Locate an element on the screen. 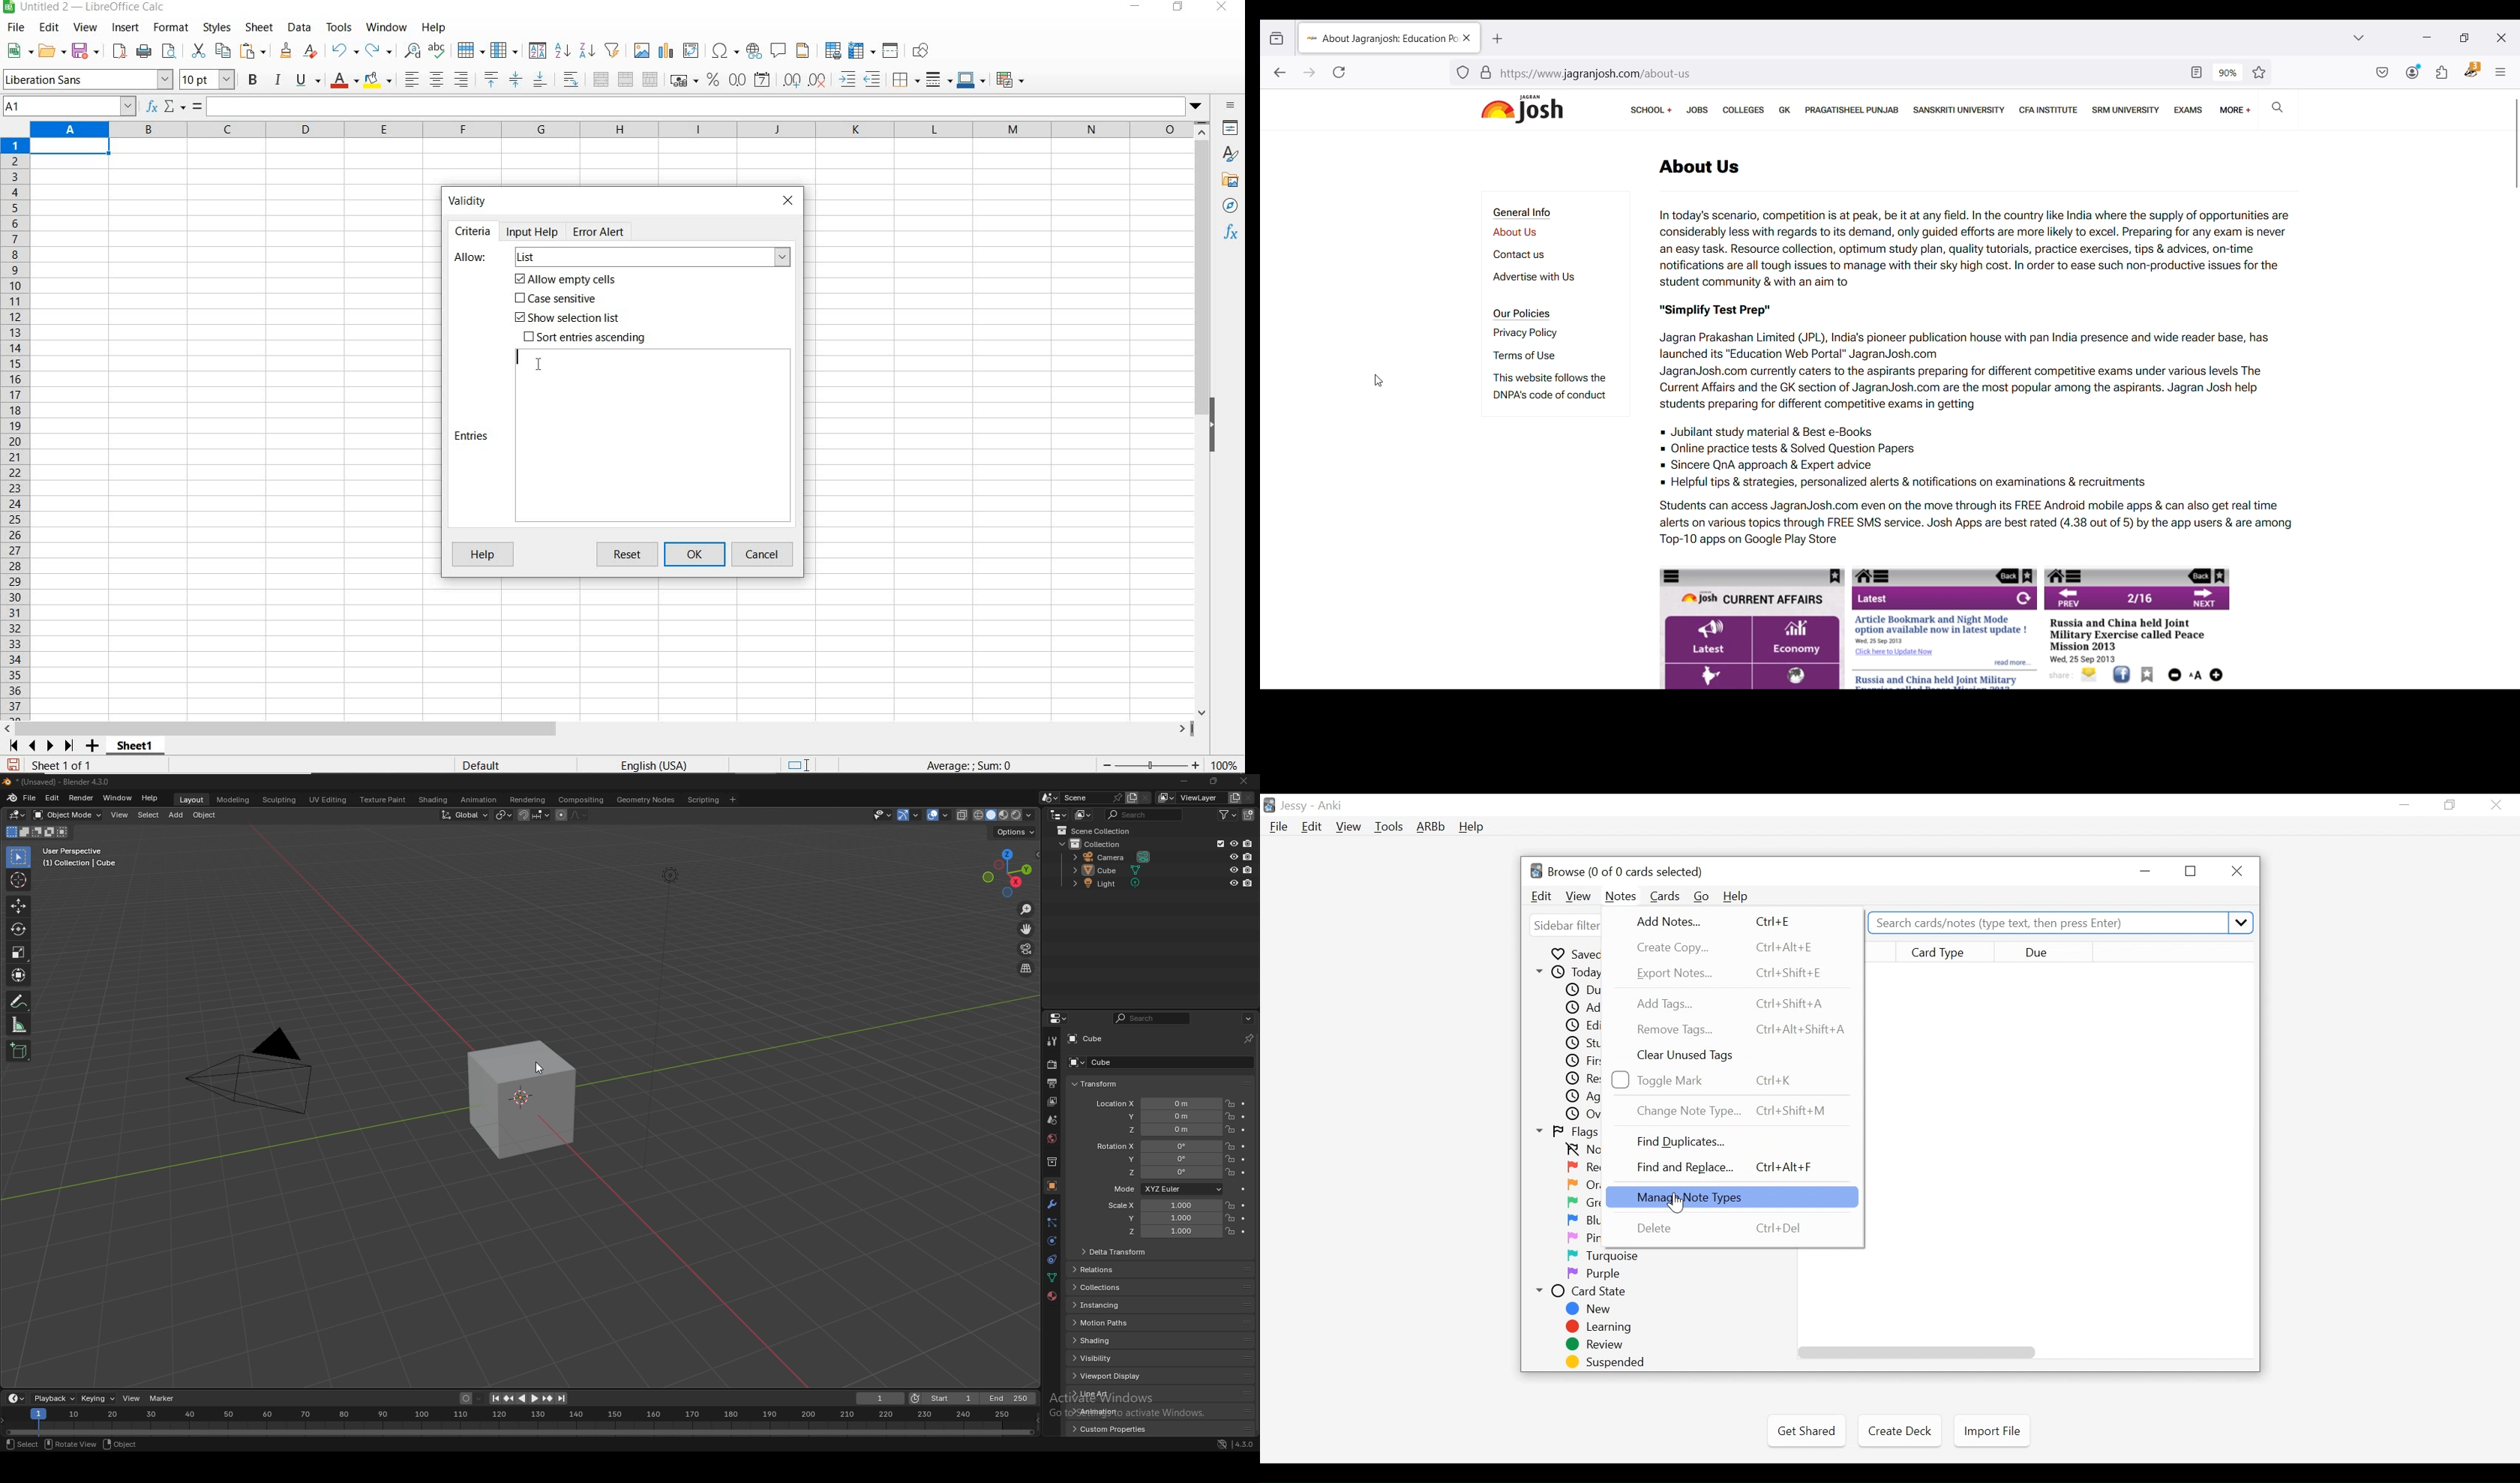 The height and width of the screenshot is (1484, 2520). Remove Tags is located at coordinates (1741, 1029).